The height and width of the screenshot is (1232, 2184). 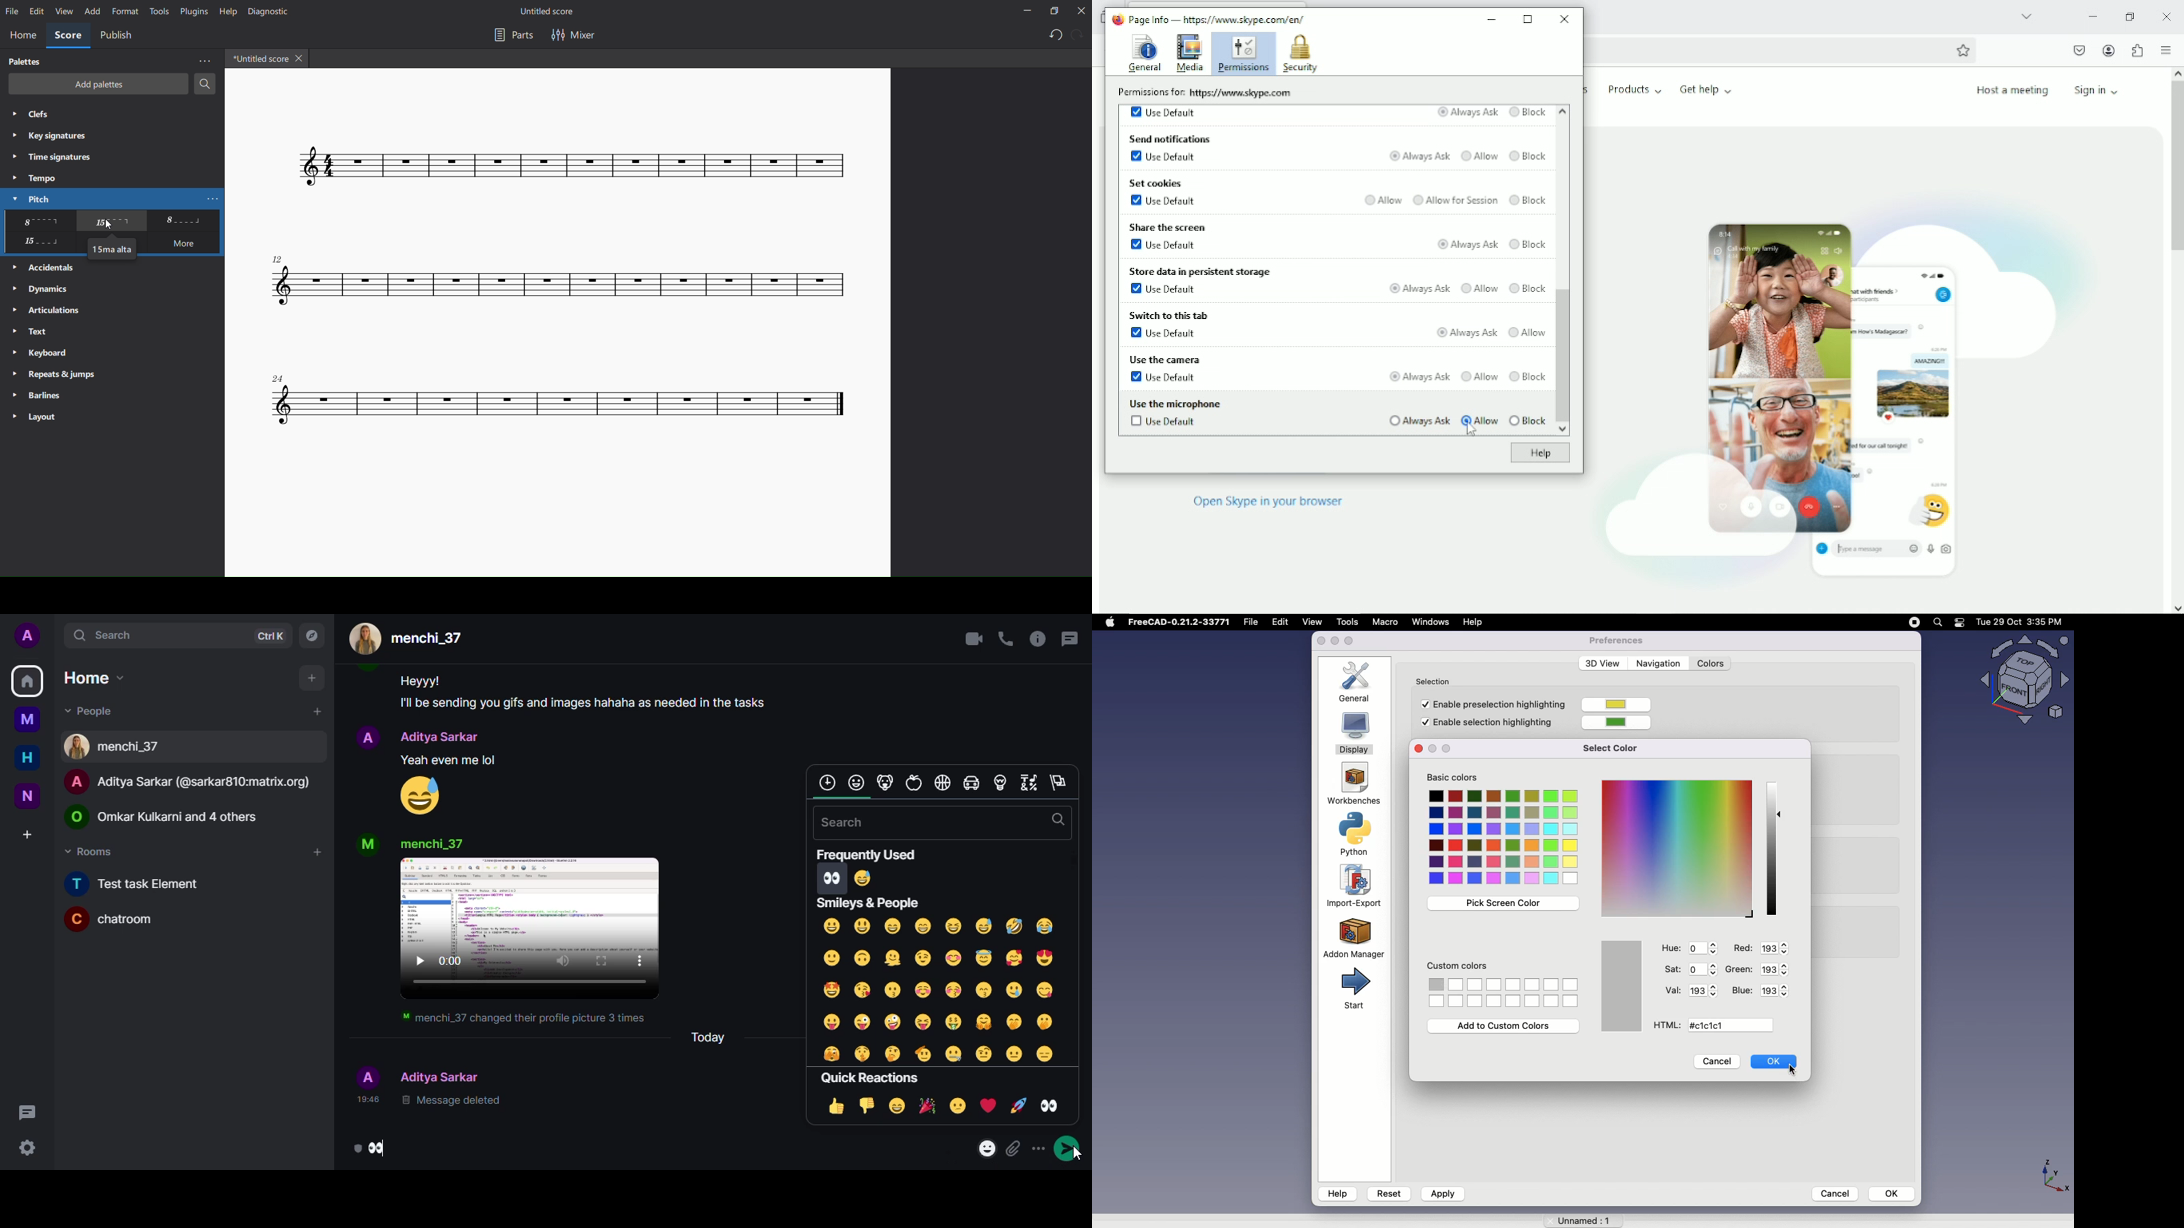 I want to click on open application menu, so click(x=2165, y=51).